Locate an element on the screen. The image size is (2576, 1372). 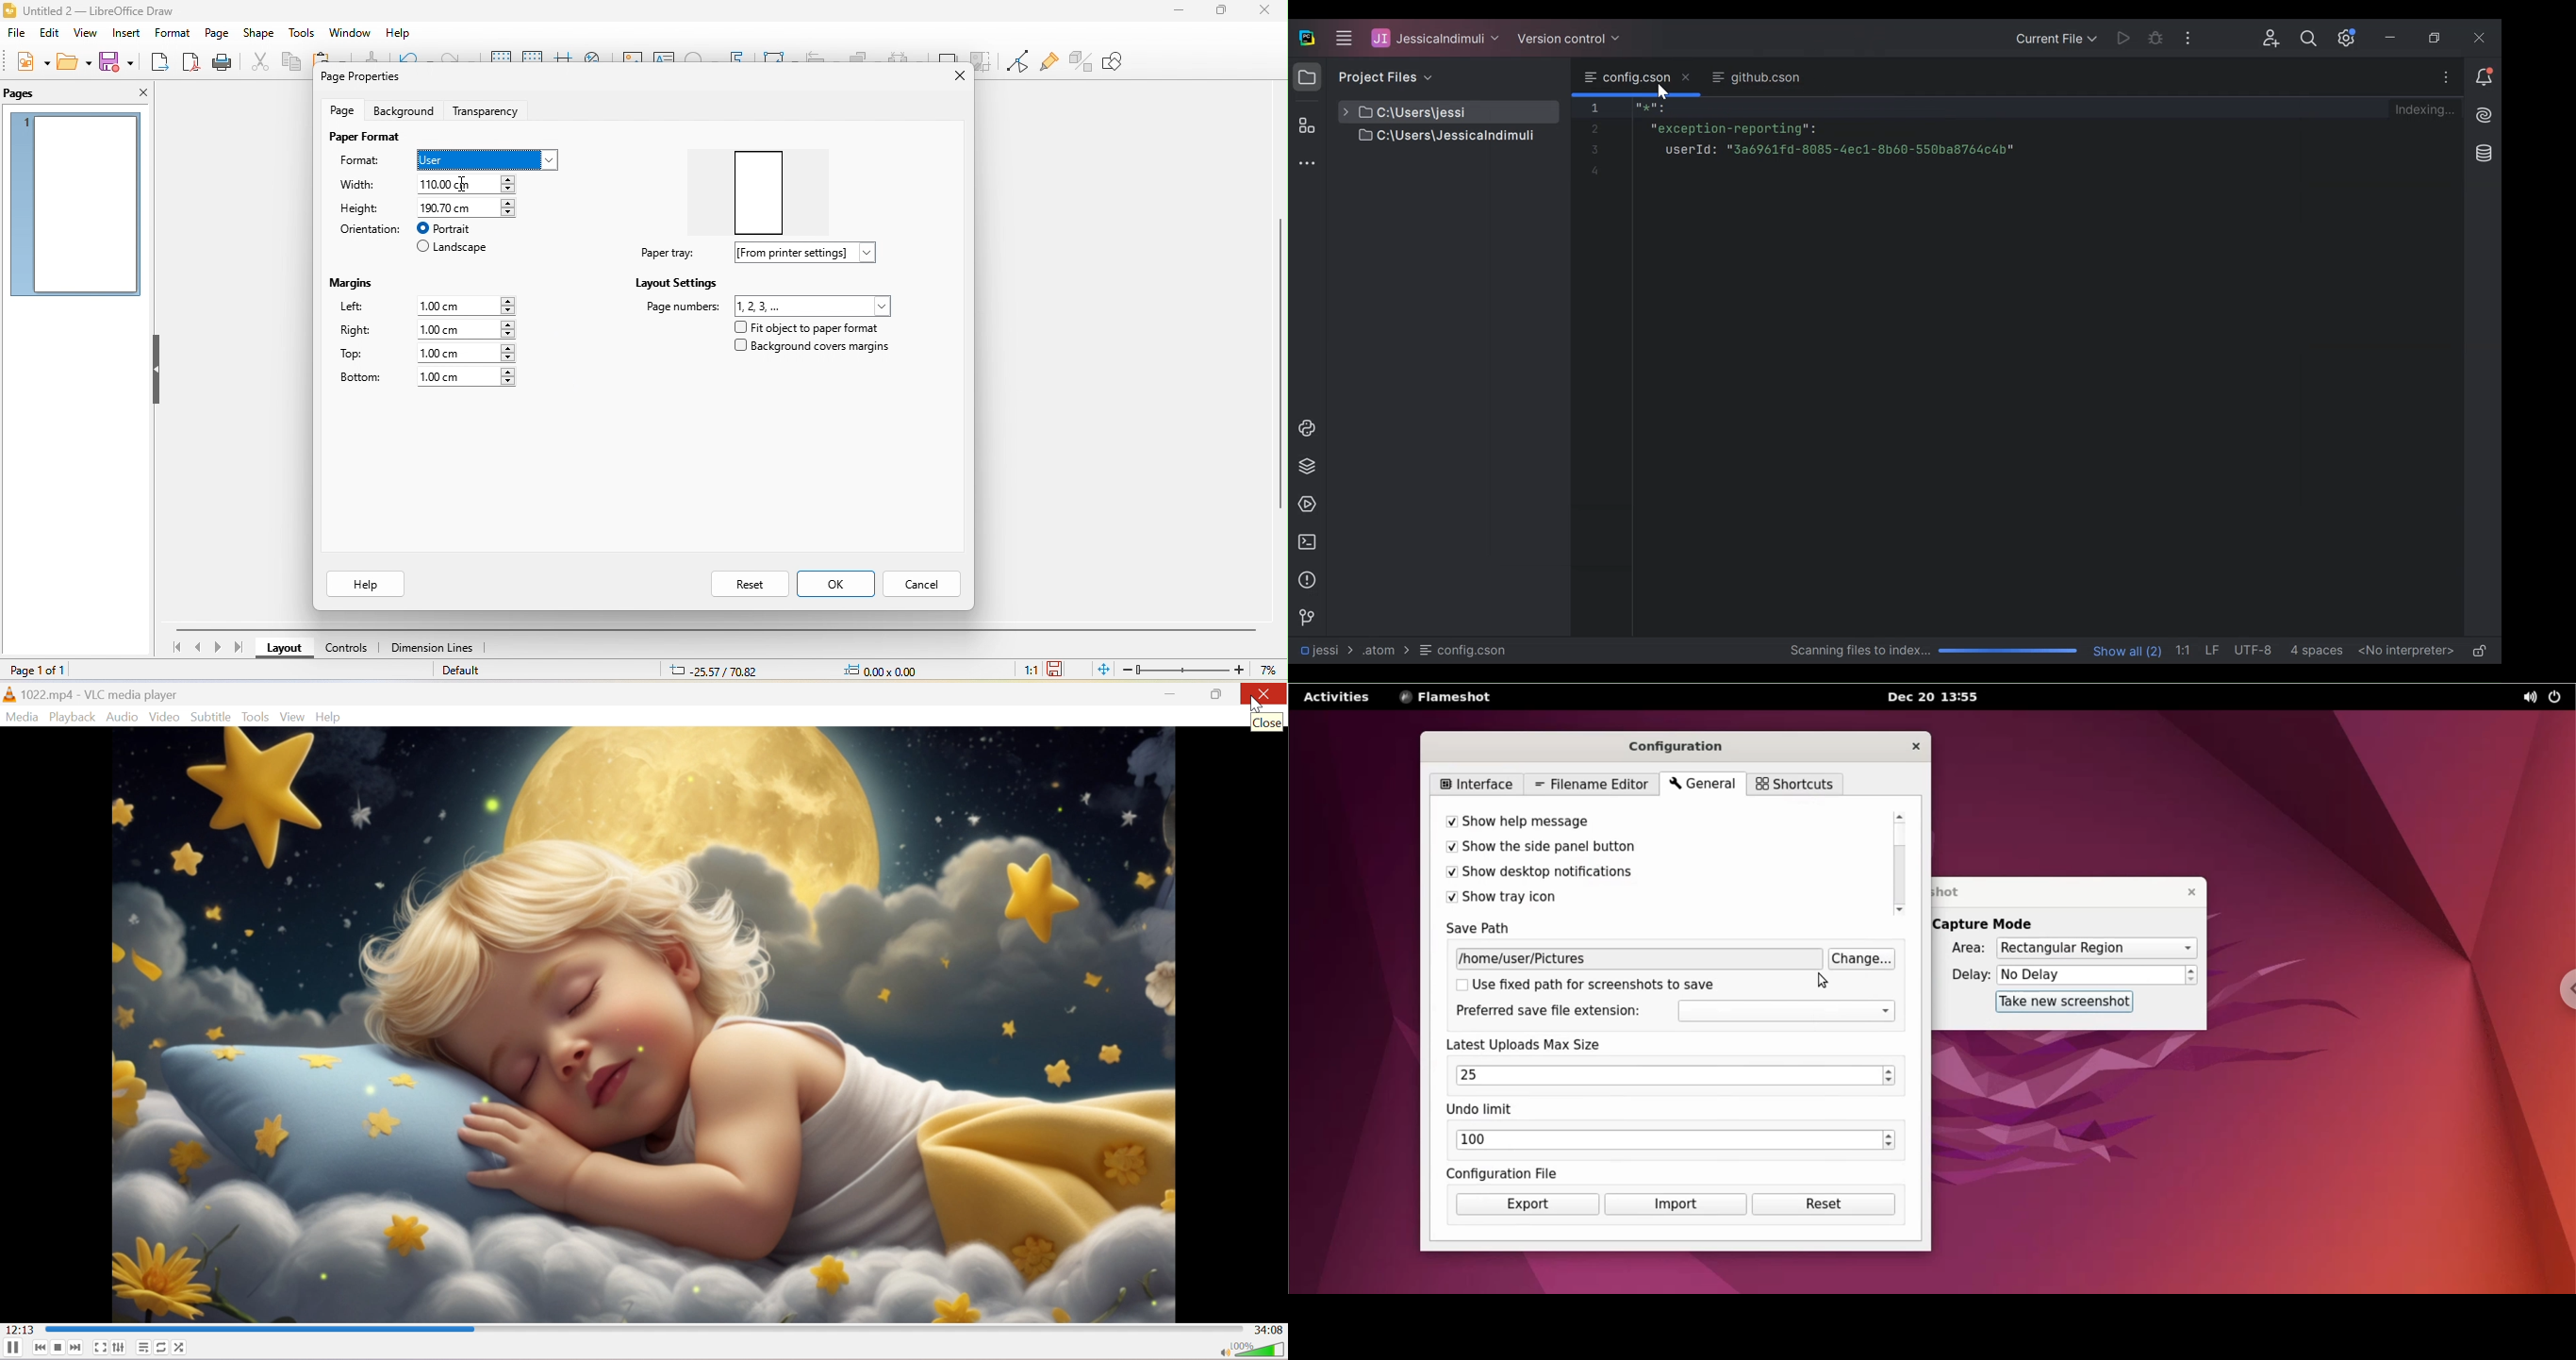
cancel is located at coordinates (925, 582).